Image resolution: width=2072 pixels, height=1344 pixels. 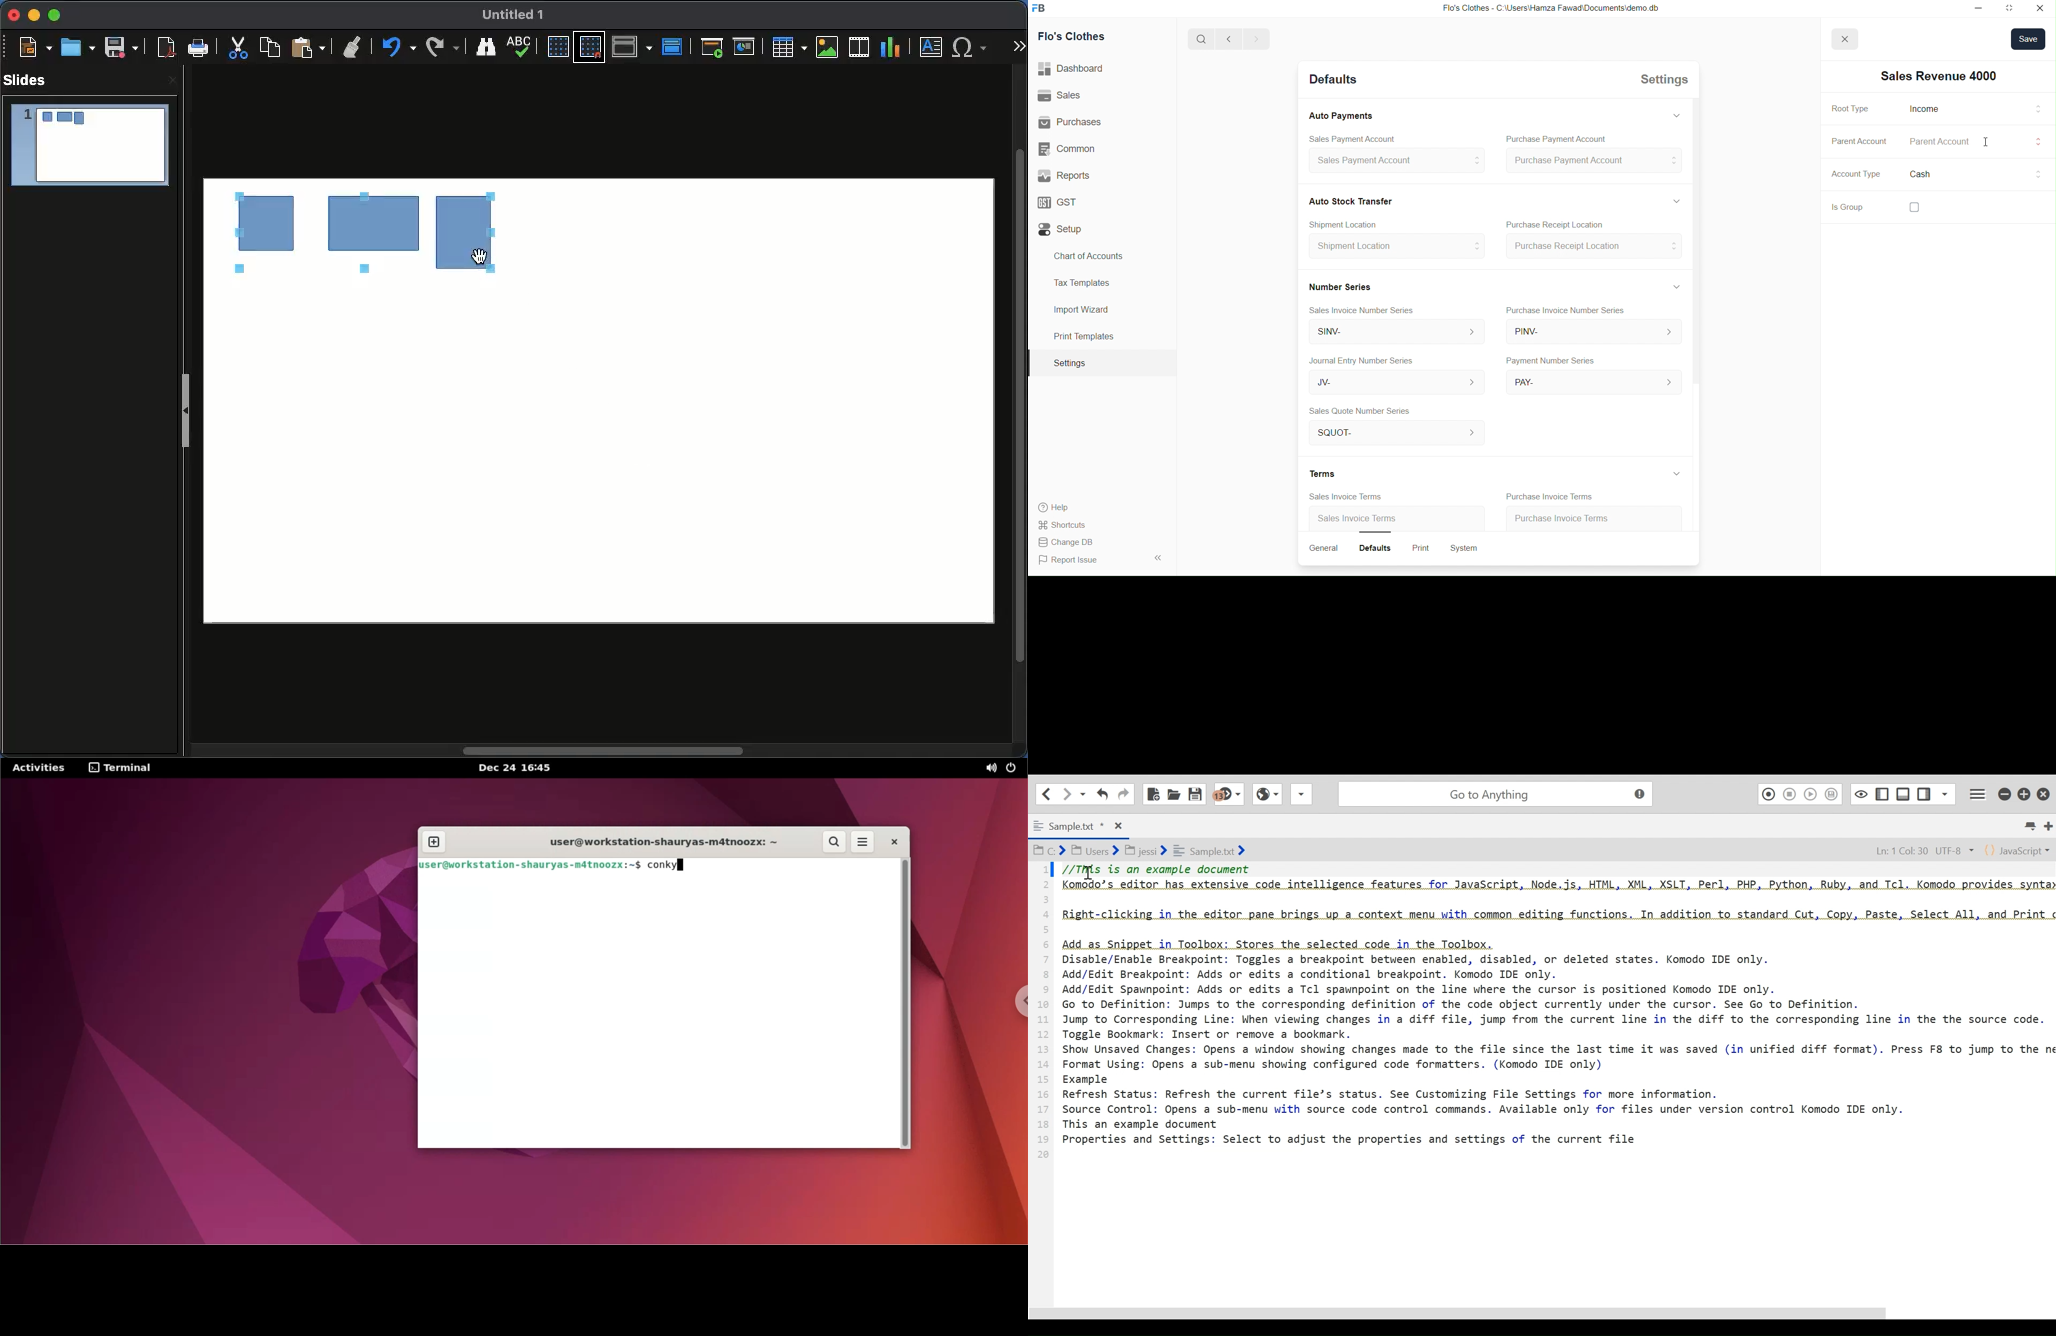 What do you see at coordinates (1197, 793) in the screenshot?
I see `Save File` at bounding box center [1197, 793].